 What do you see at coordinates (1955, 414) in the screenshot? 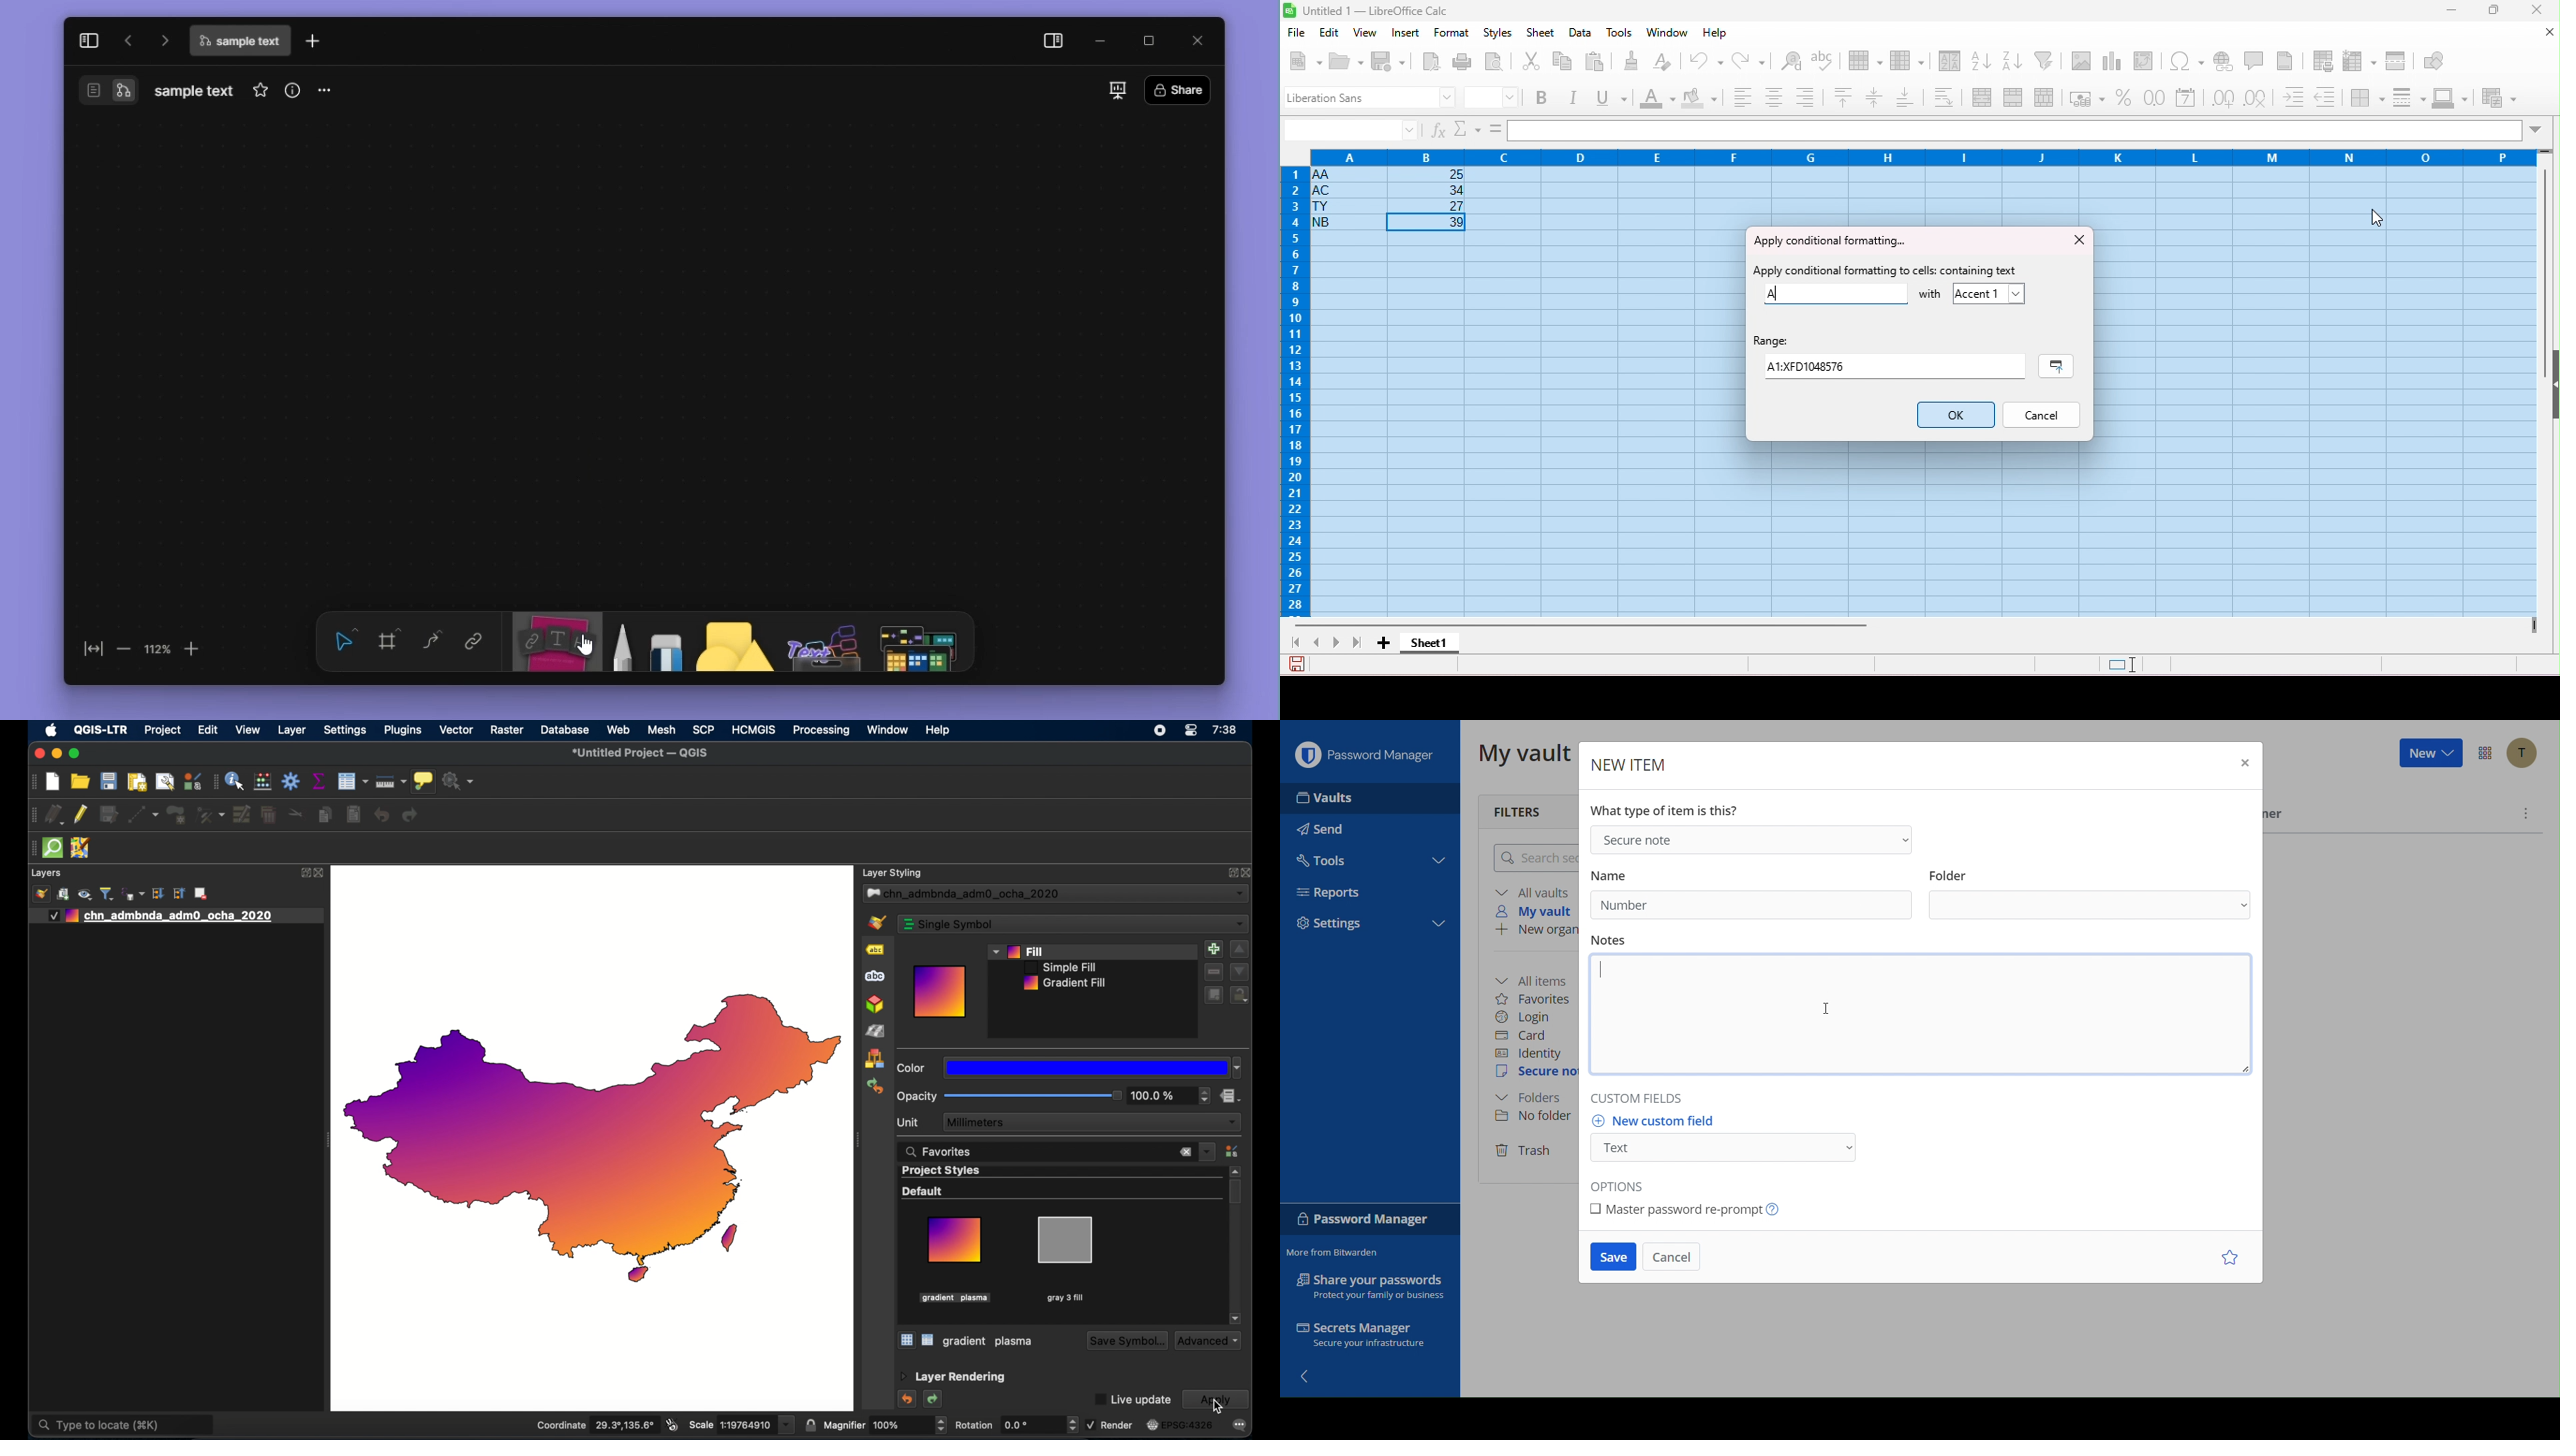
I see `ok` at bounding box center [1955, 414].